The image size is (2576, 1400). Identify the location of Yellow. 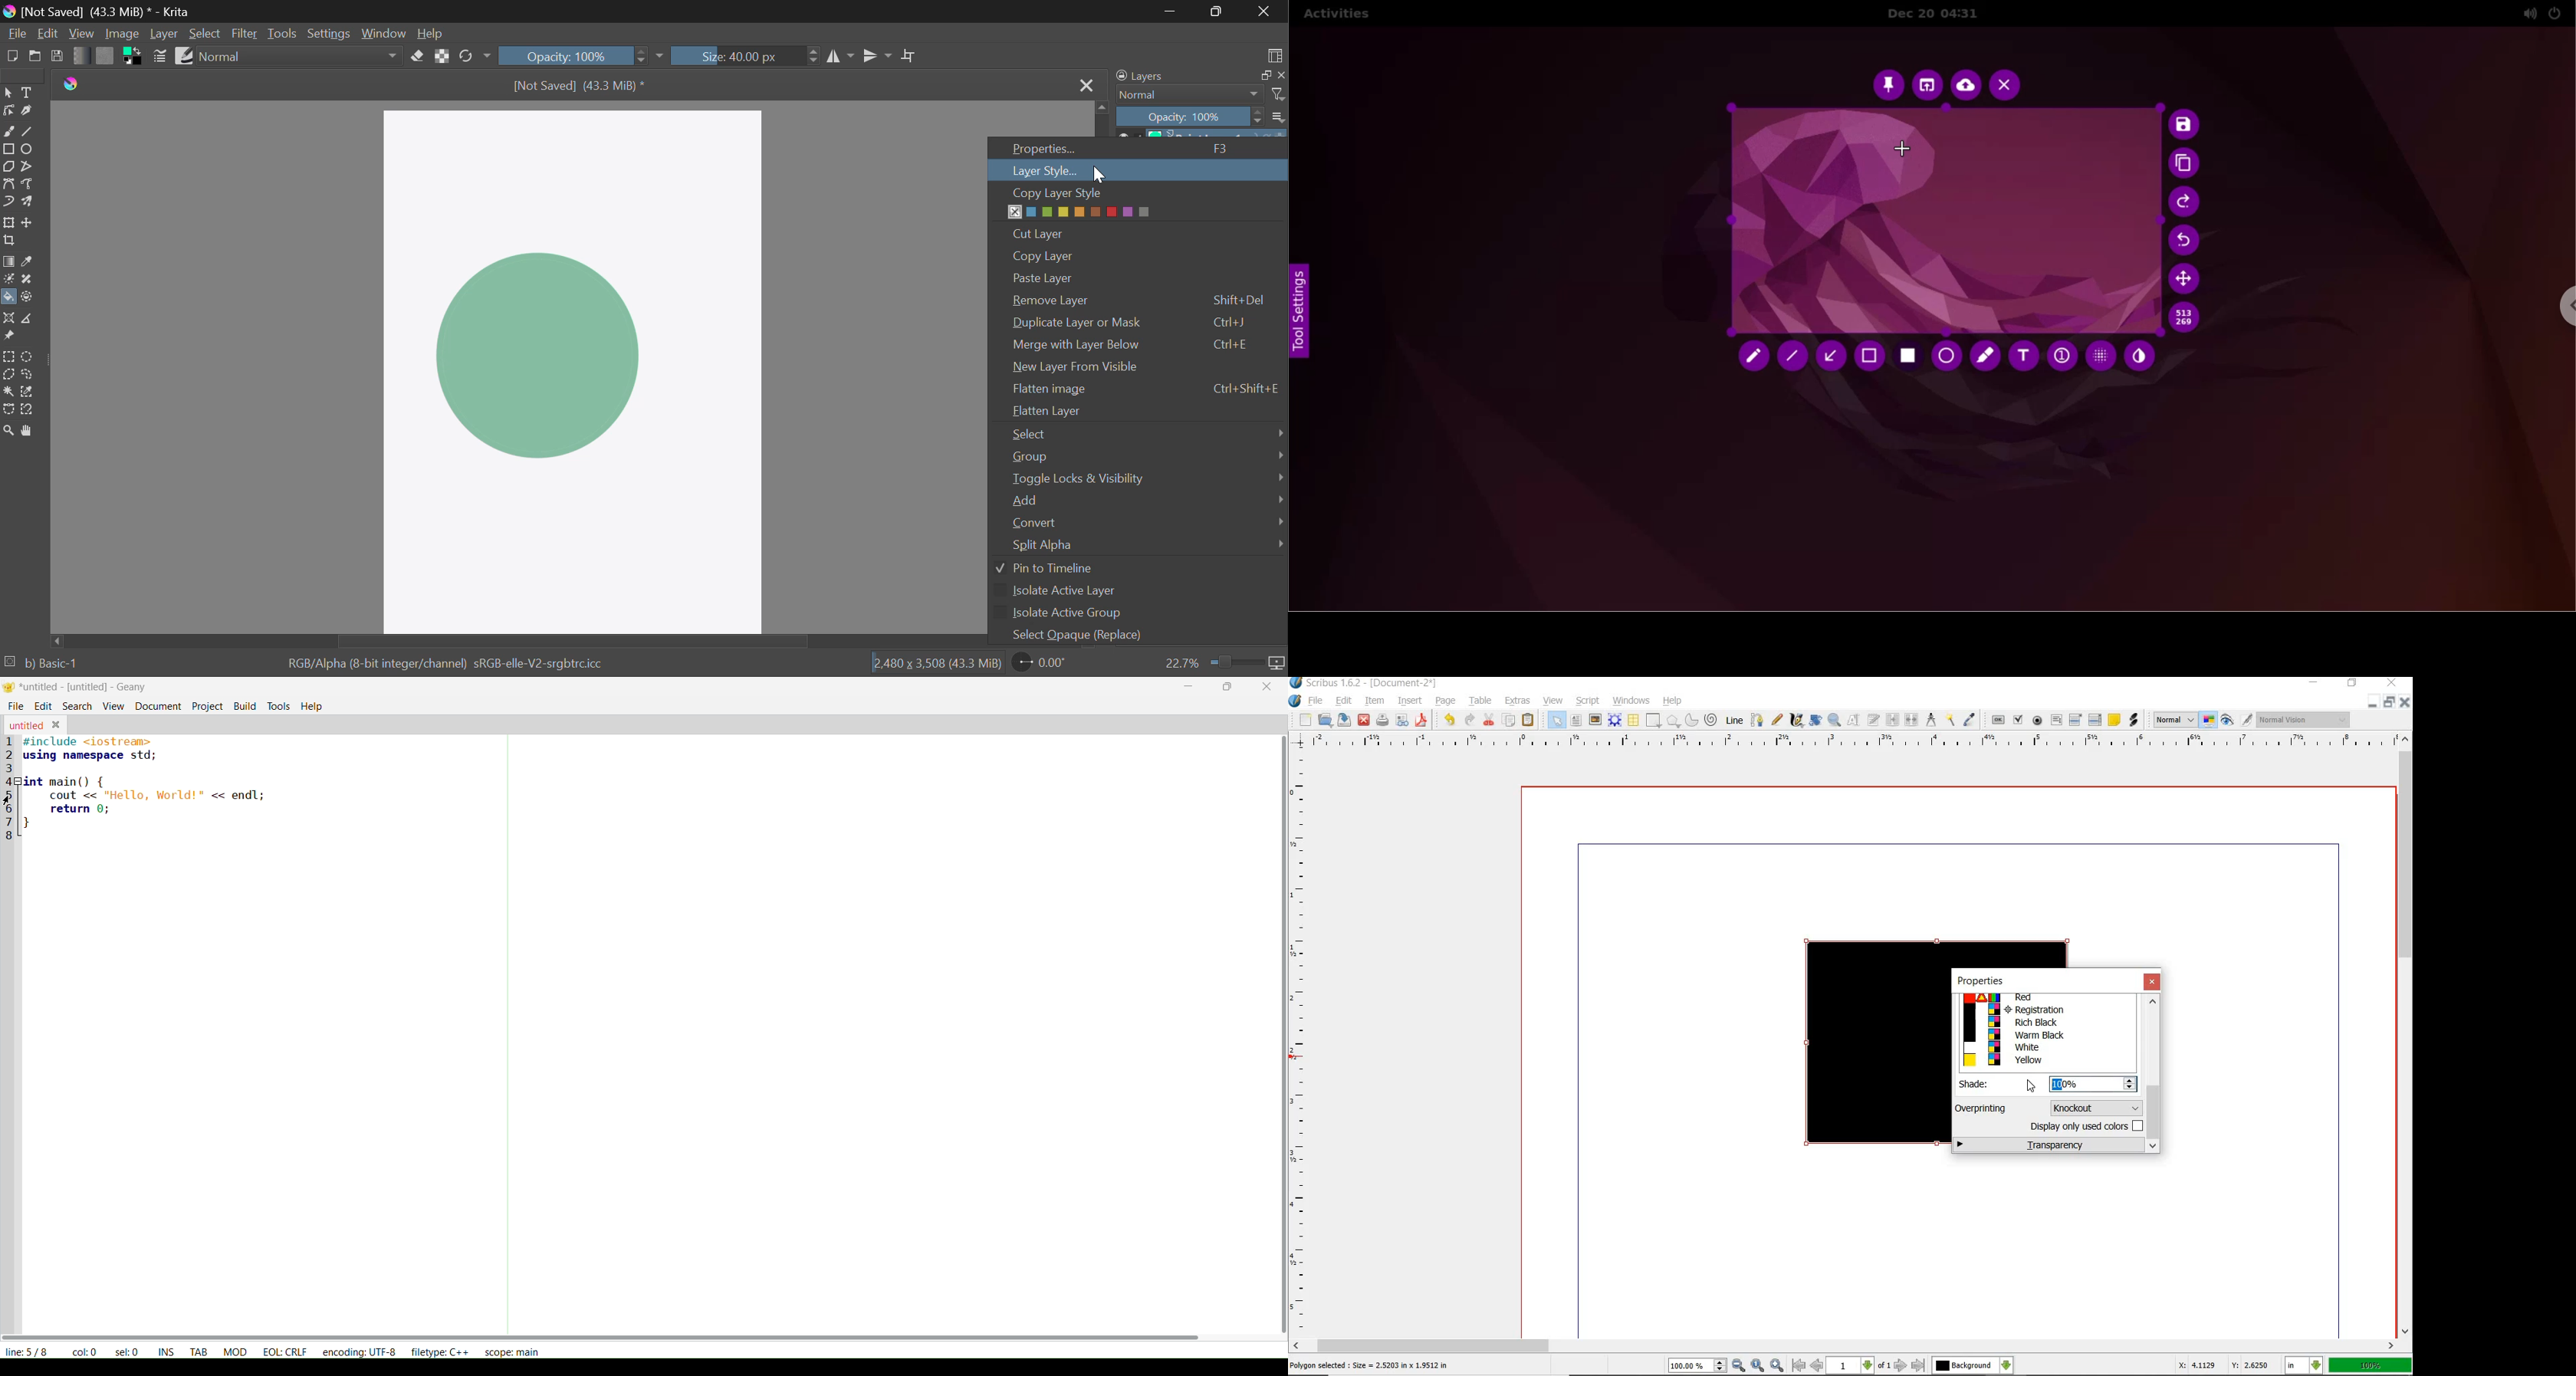
(2046, 1061).